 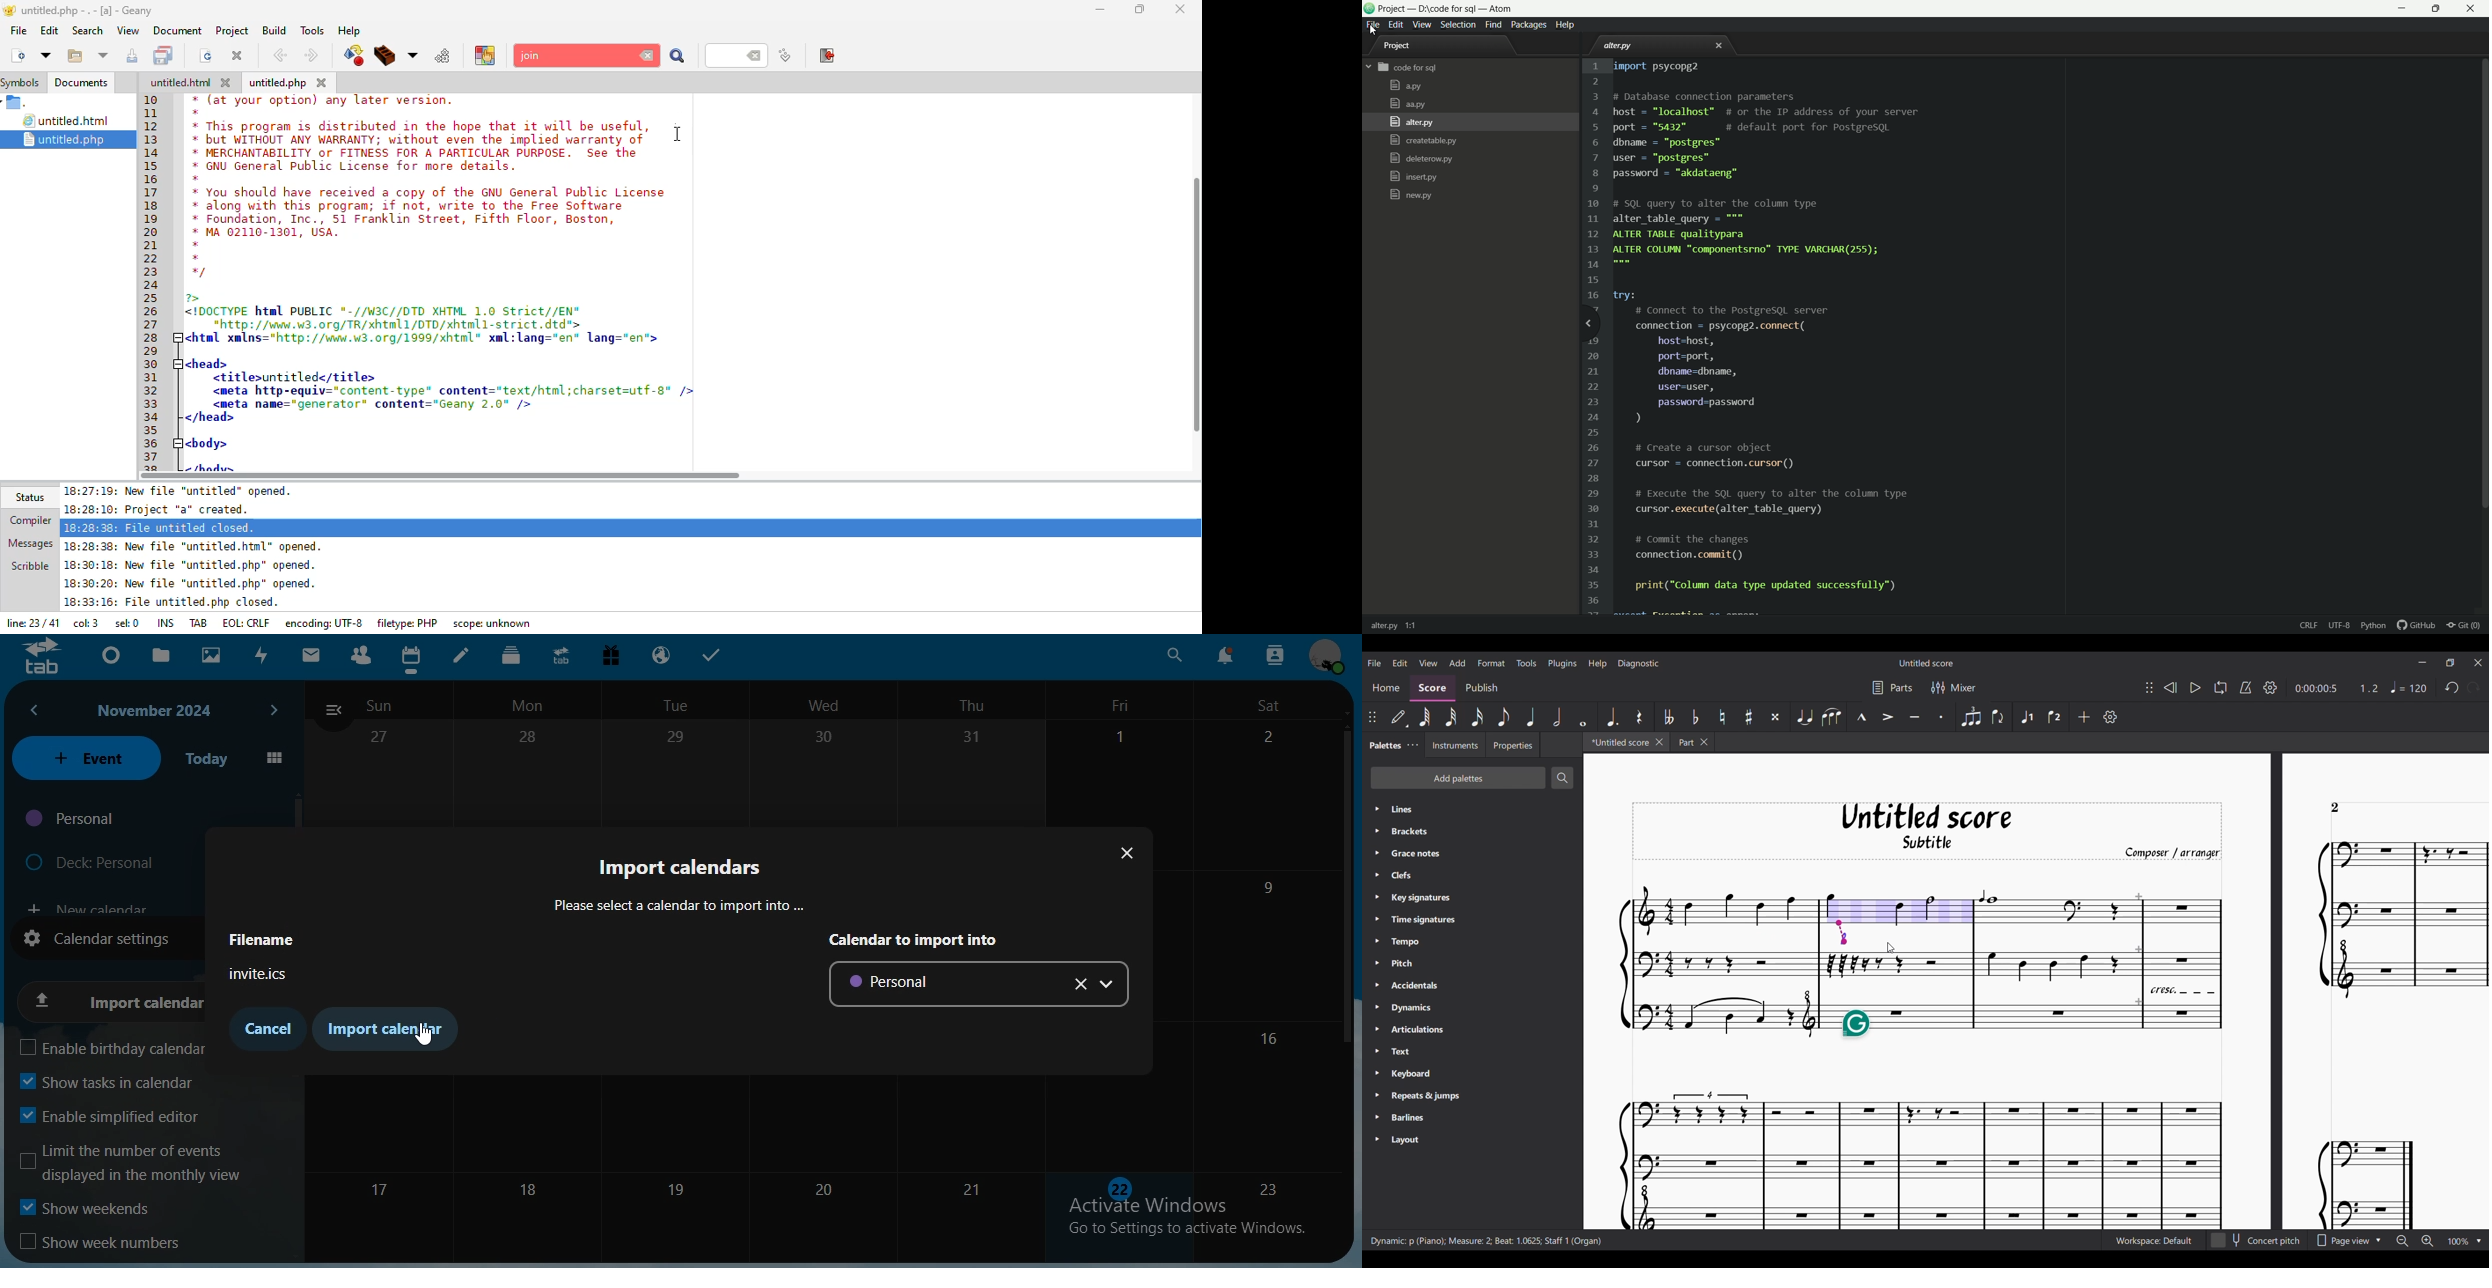 What do you see at coordinates (2221, 687) in the screenshot?
I see `Looping playback` at bounding box center [2221, 687].